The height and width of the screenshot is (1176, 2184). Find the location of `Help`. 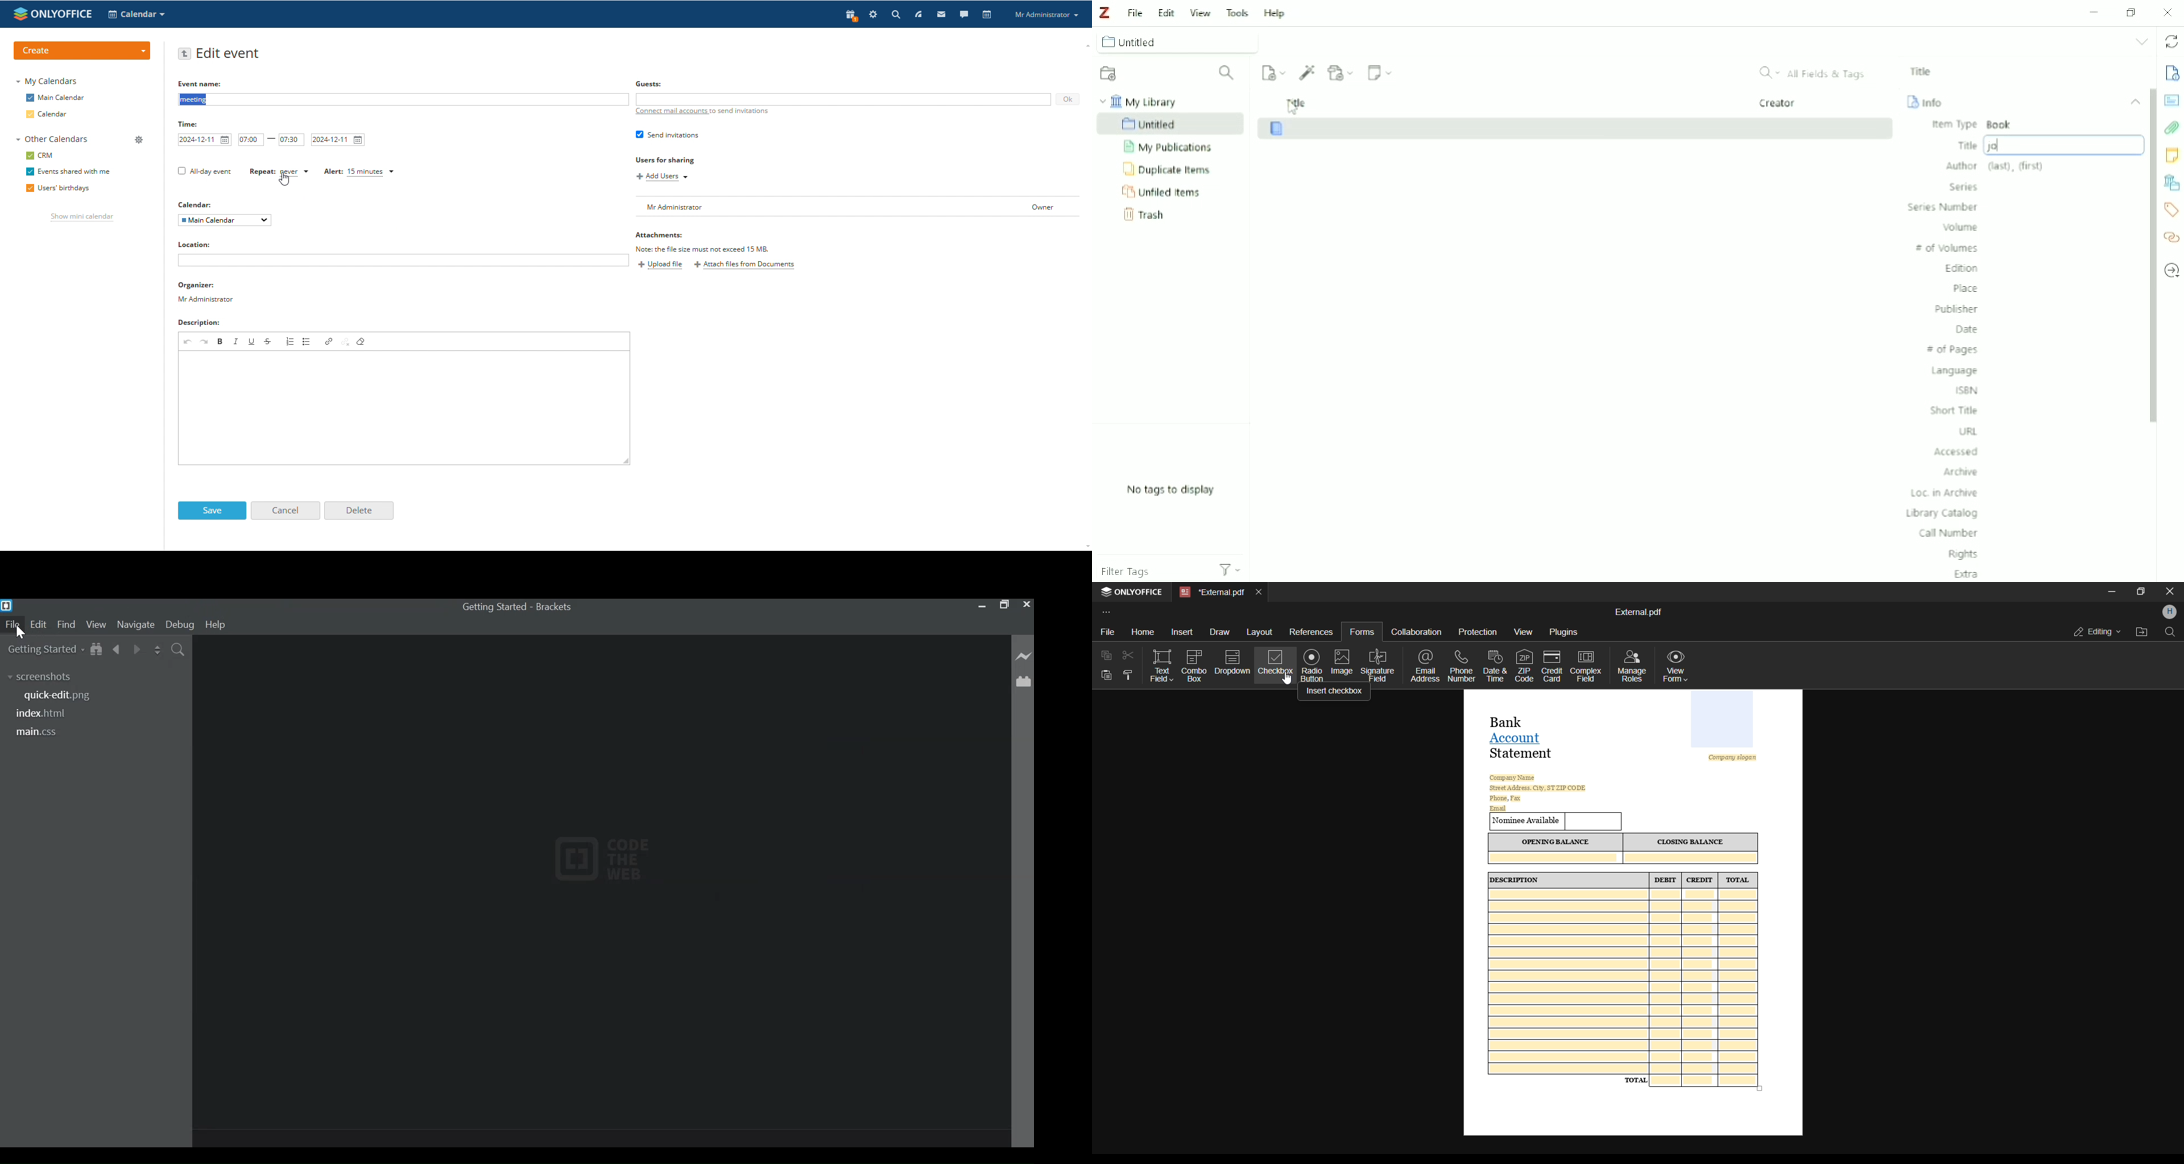

Help is located at coordinates (218, 625).